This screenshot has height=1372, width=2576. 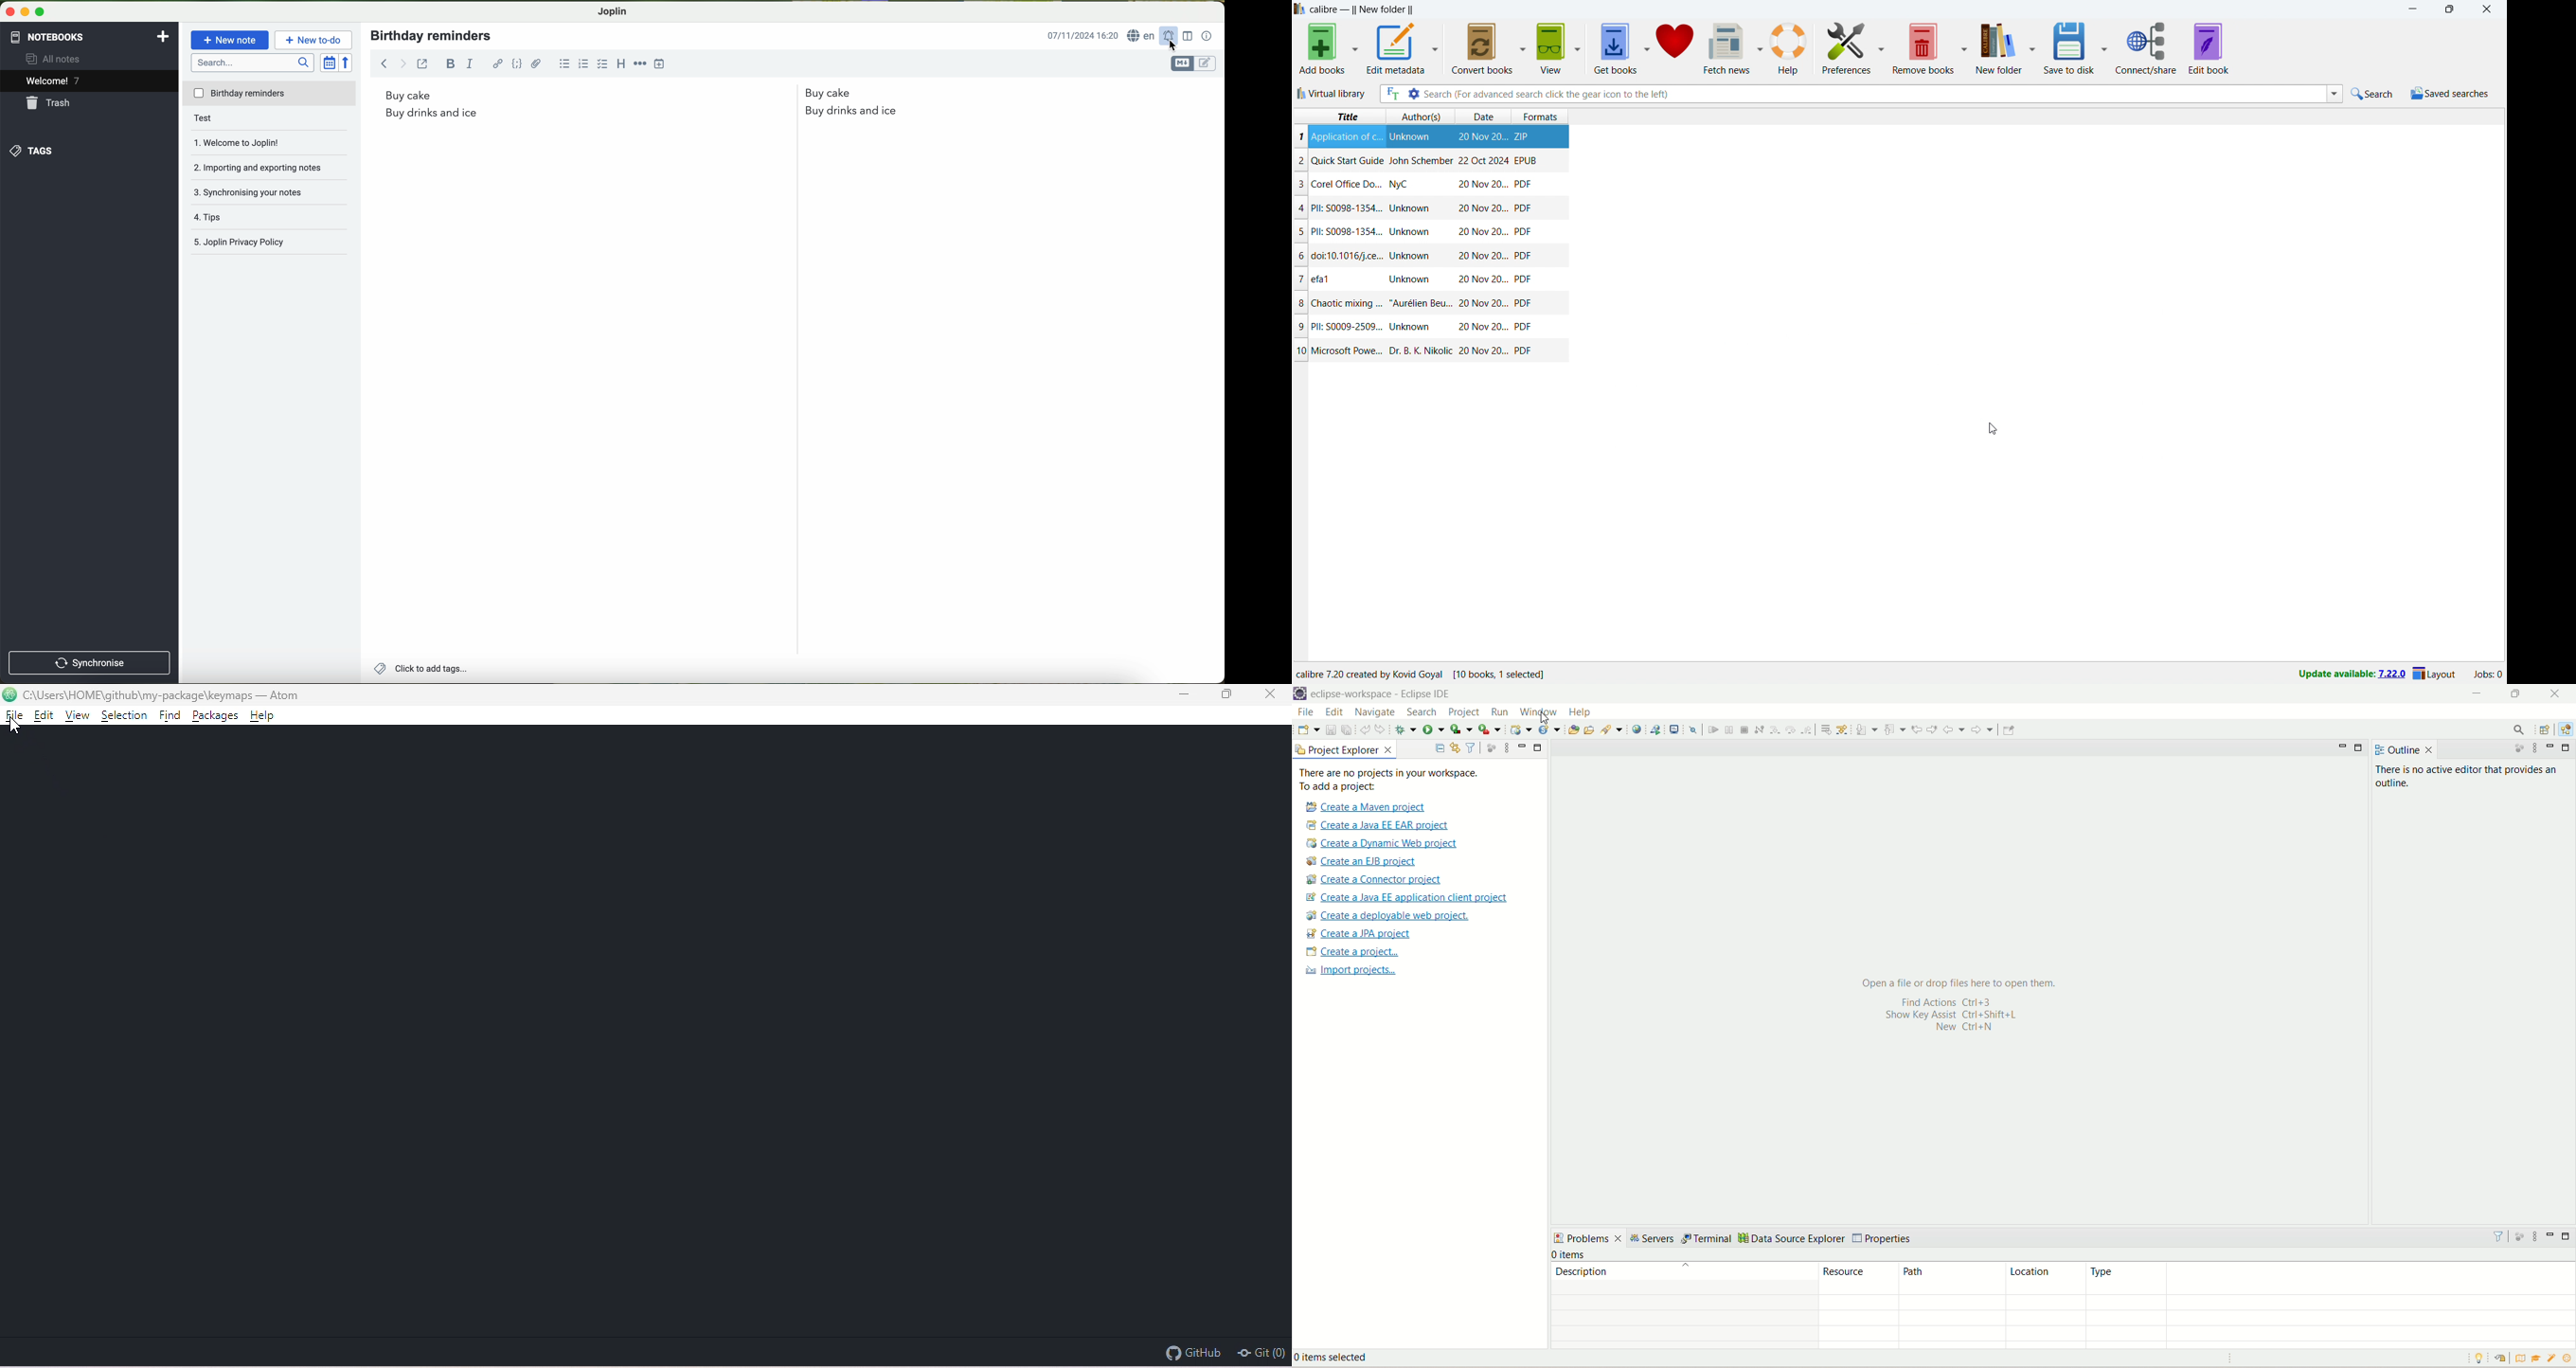 What do you see at coordinates (1948, 1279) in the screenshot?
I see `path` at bounding box center [1948, 1279].